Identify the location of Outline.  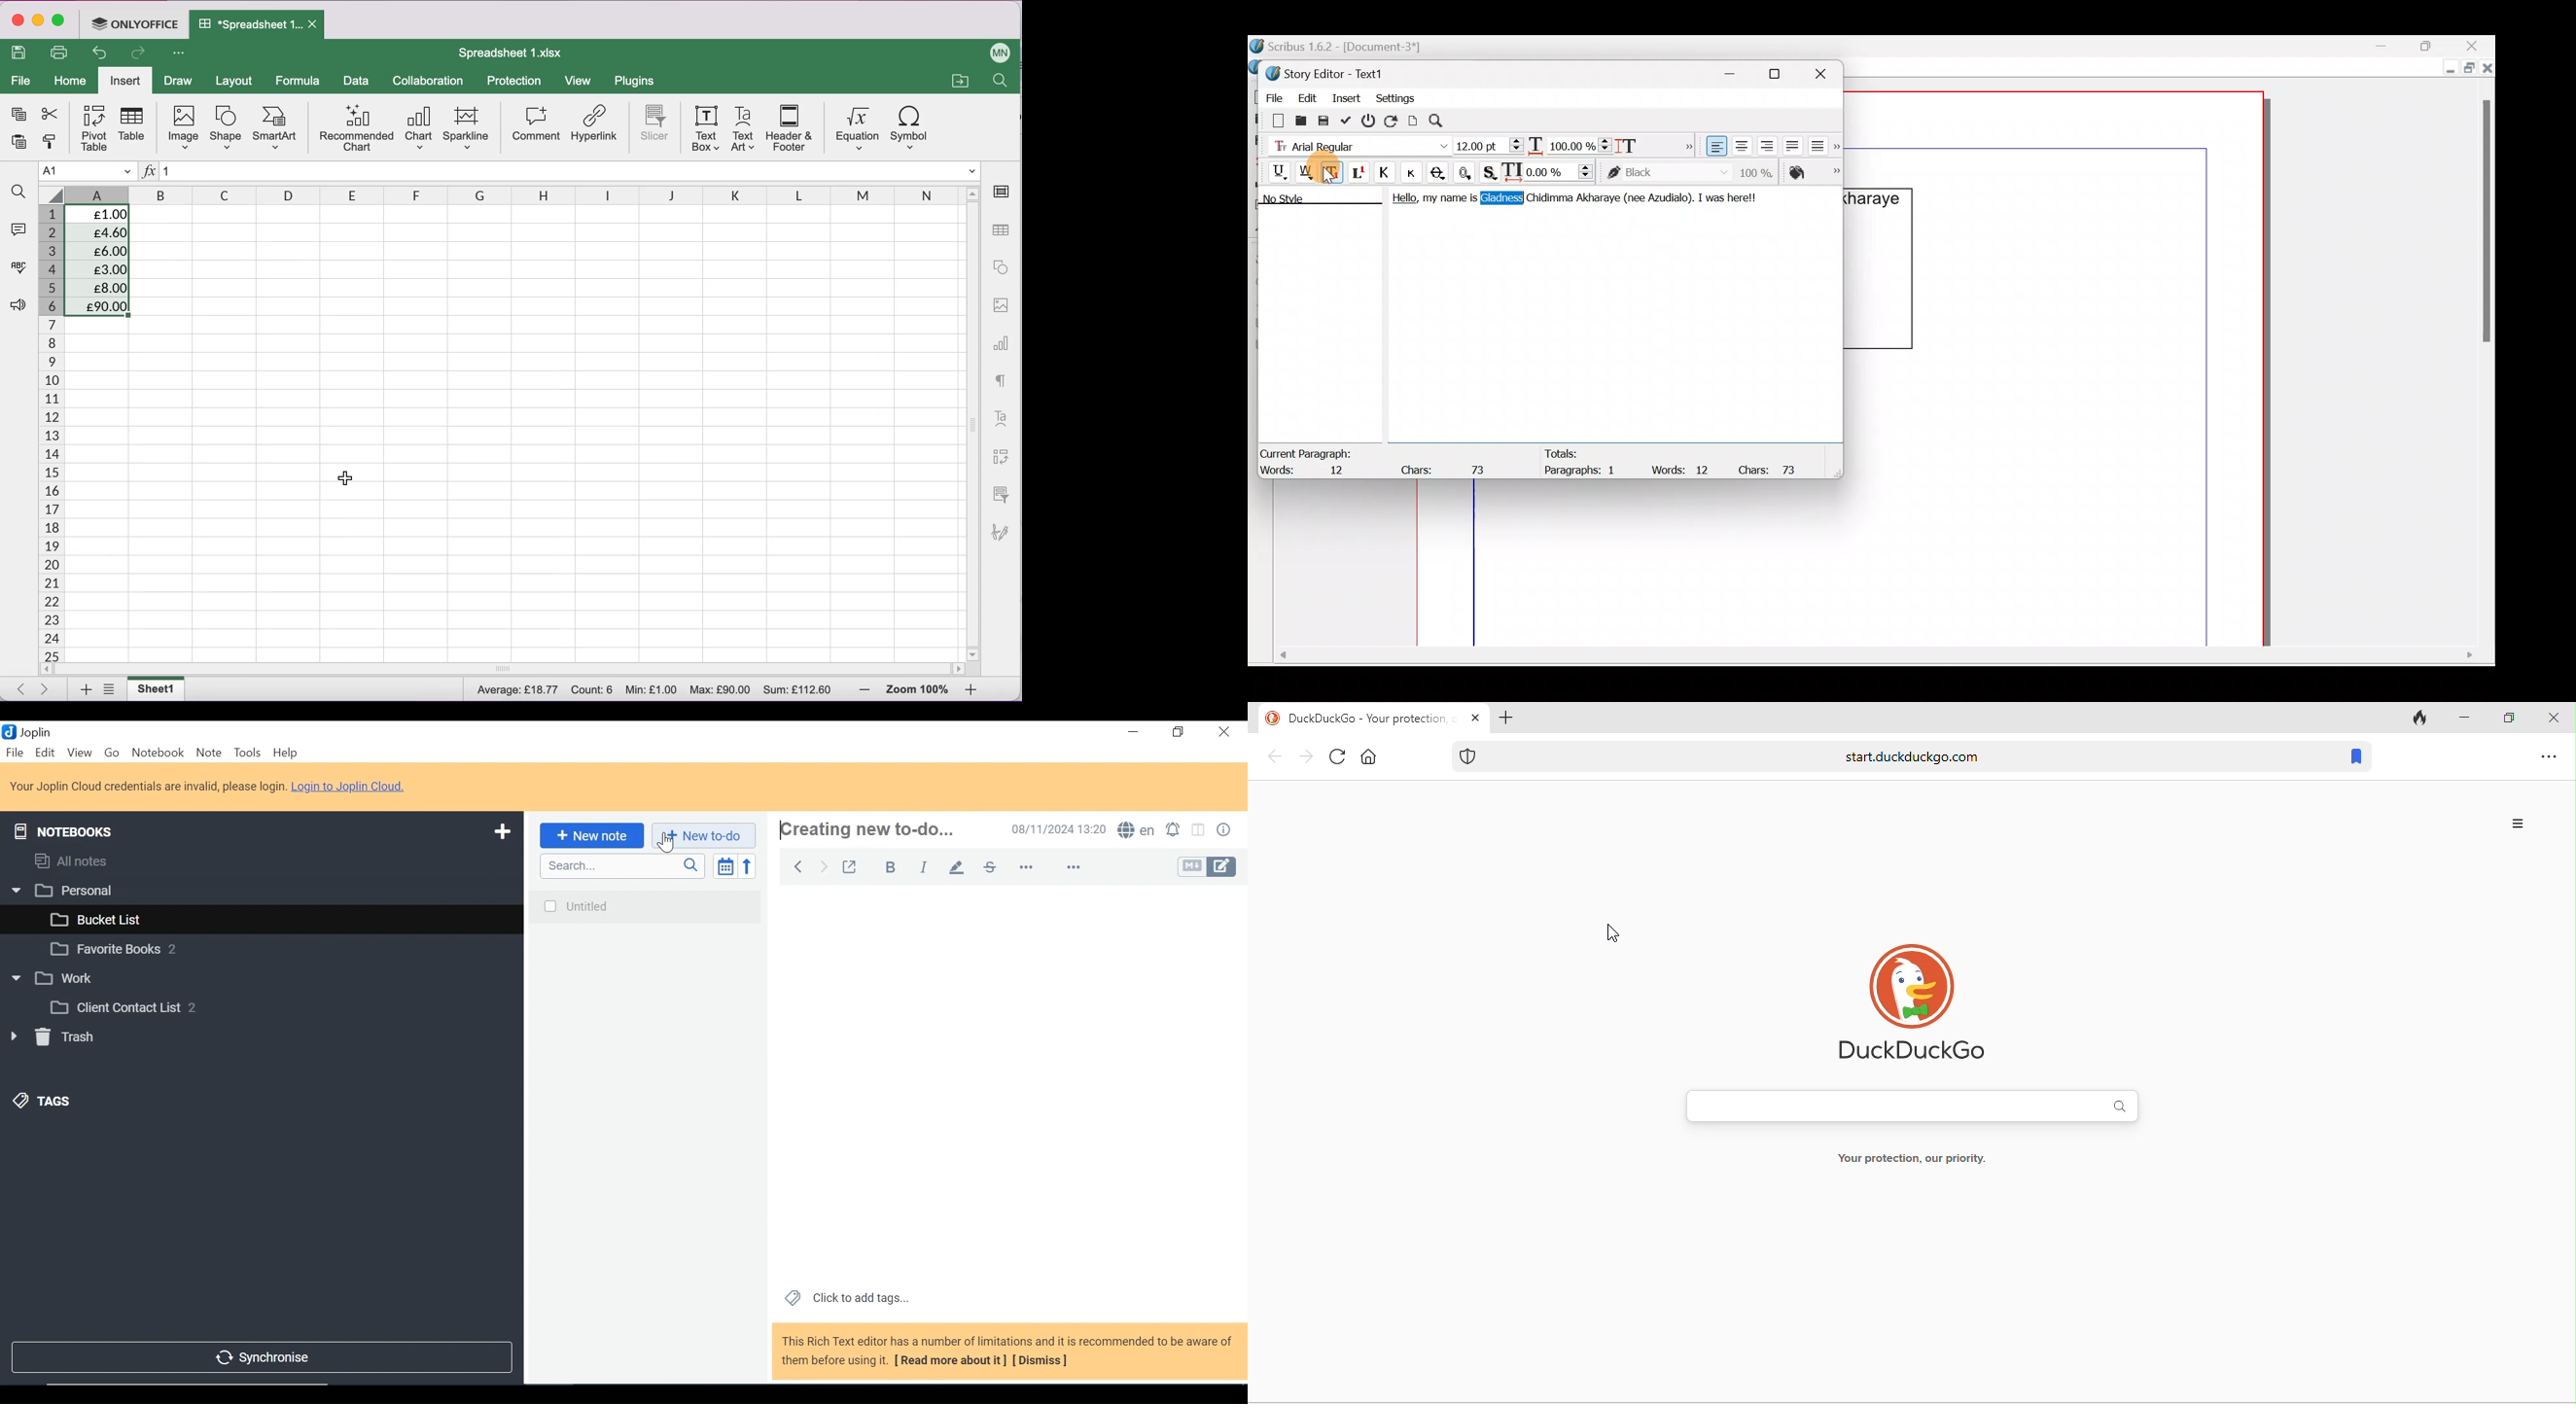
(1467, 171).